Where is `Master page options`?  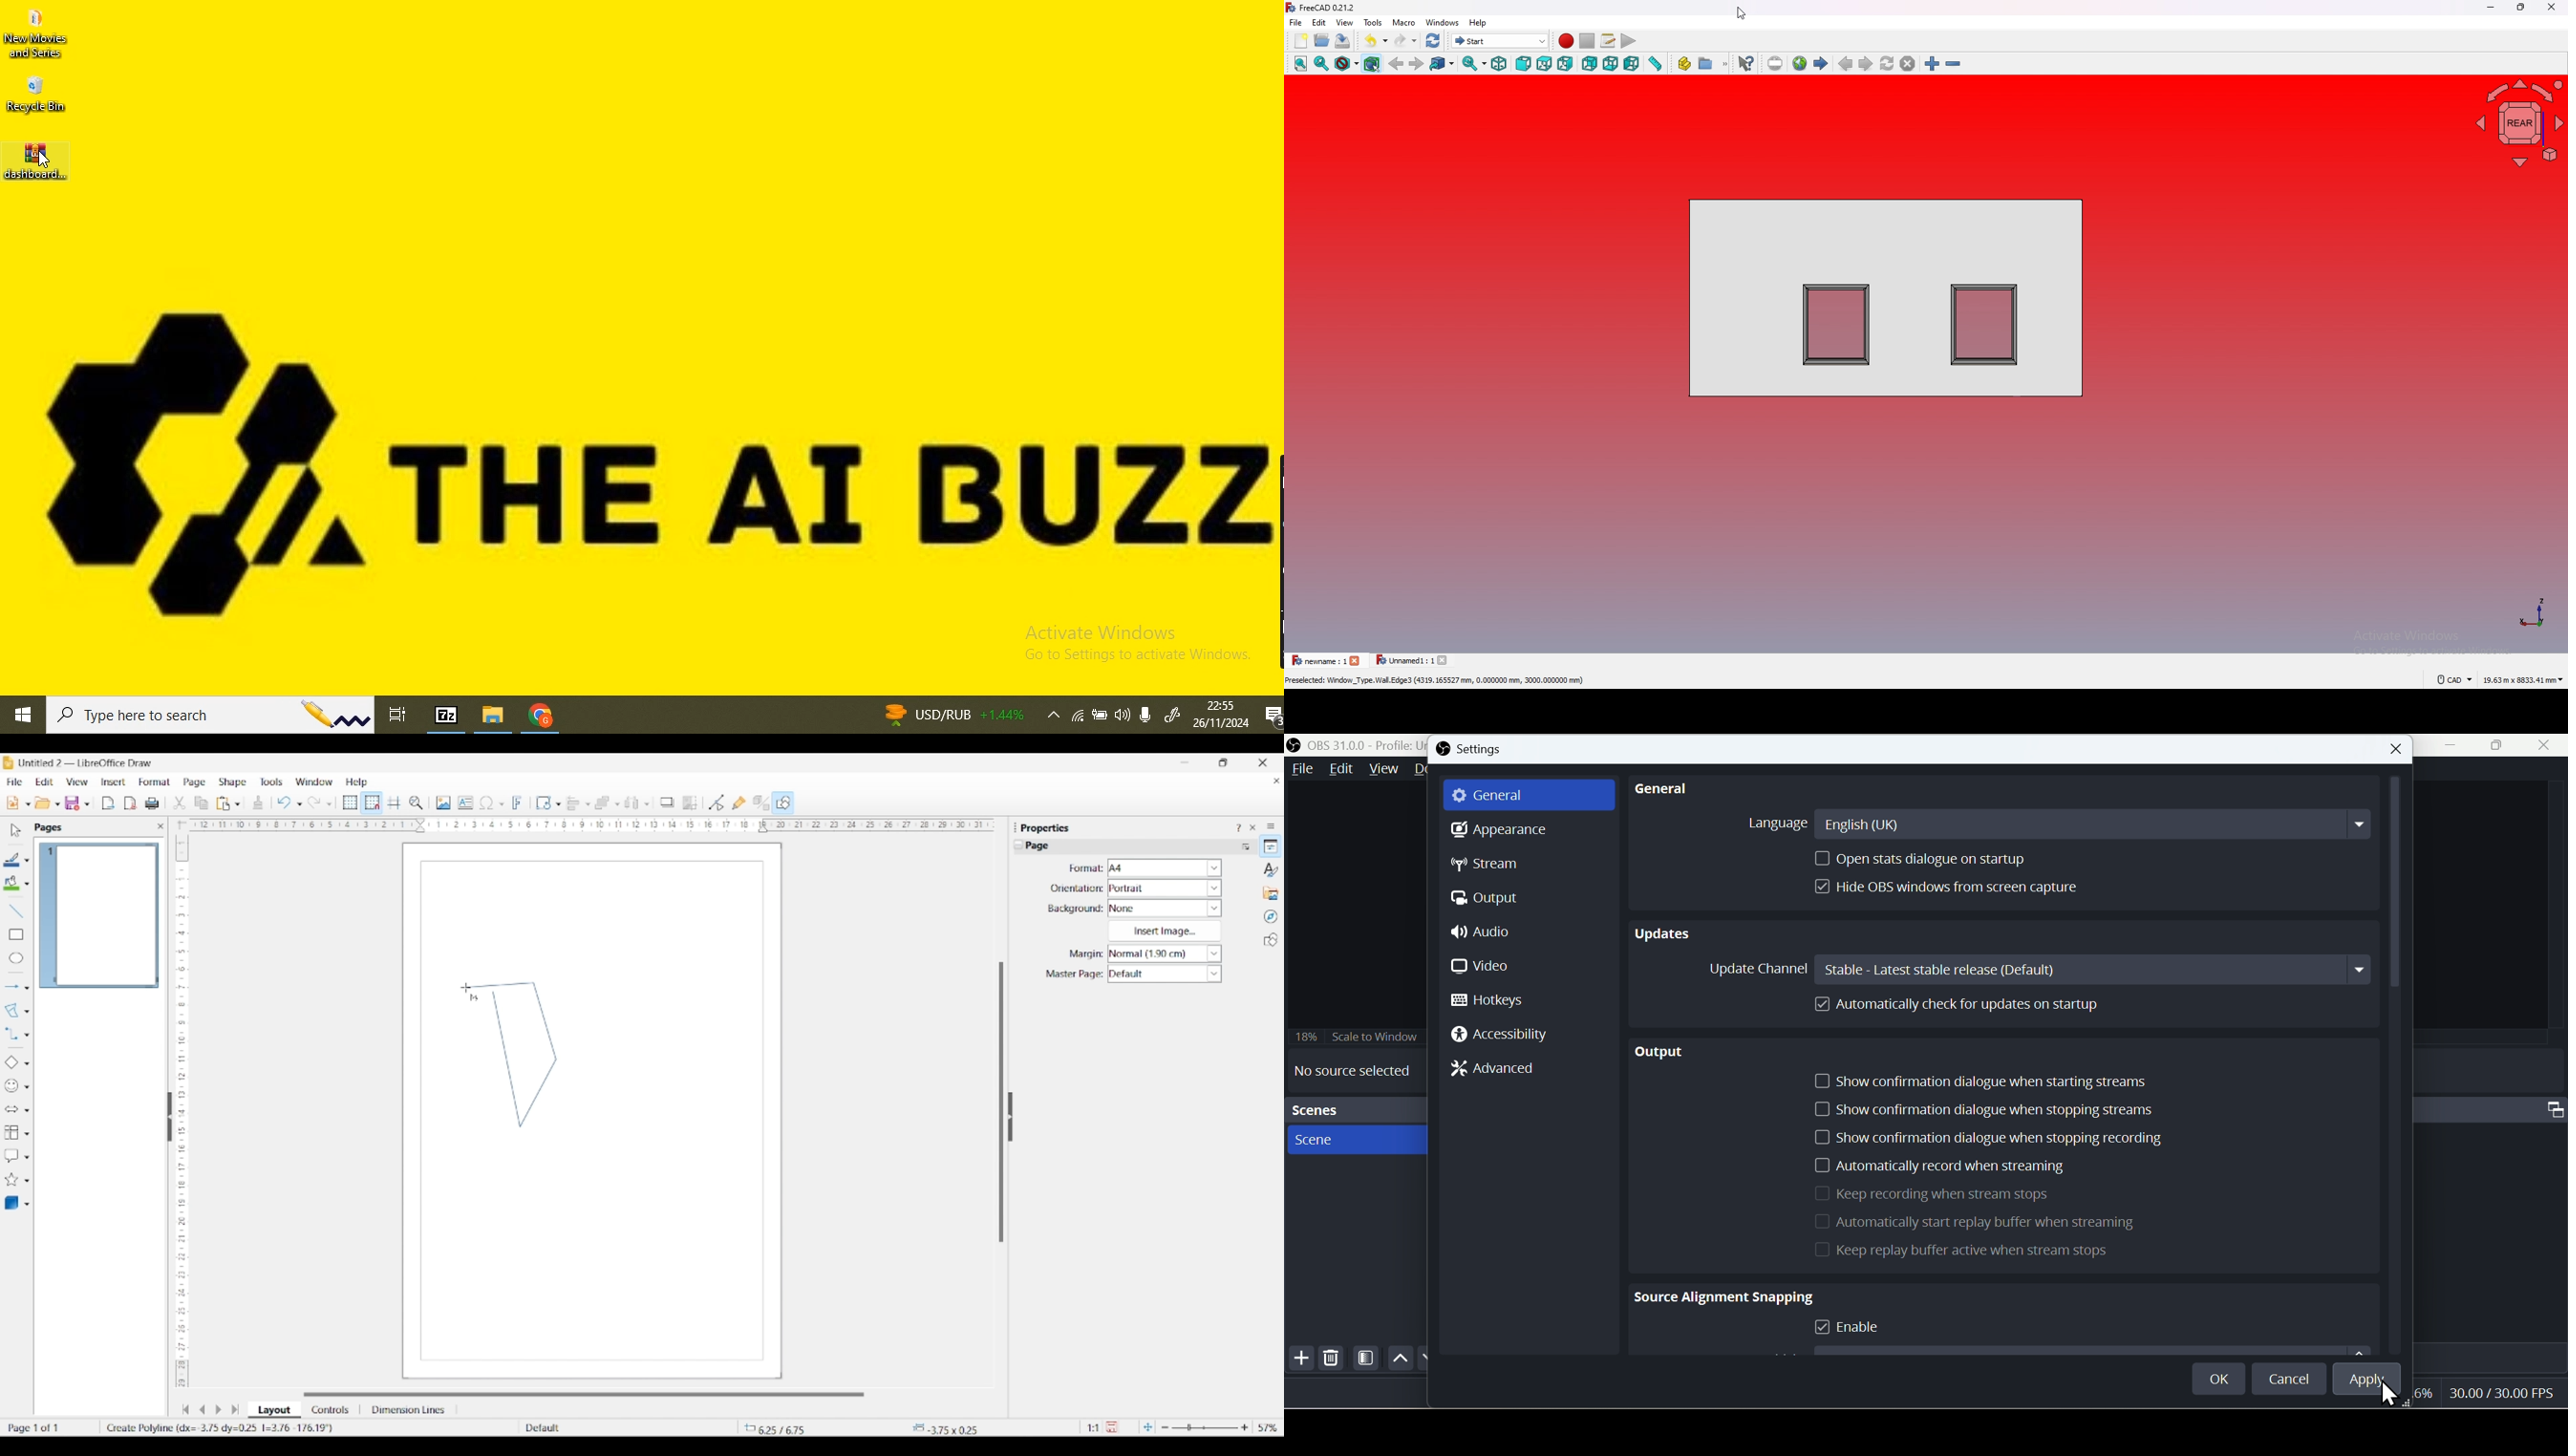 Master page options is located at coordinates (1164, 974).